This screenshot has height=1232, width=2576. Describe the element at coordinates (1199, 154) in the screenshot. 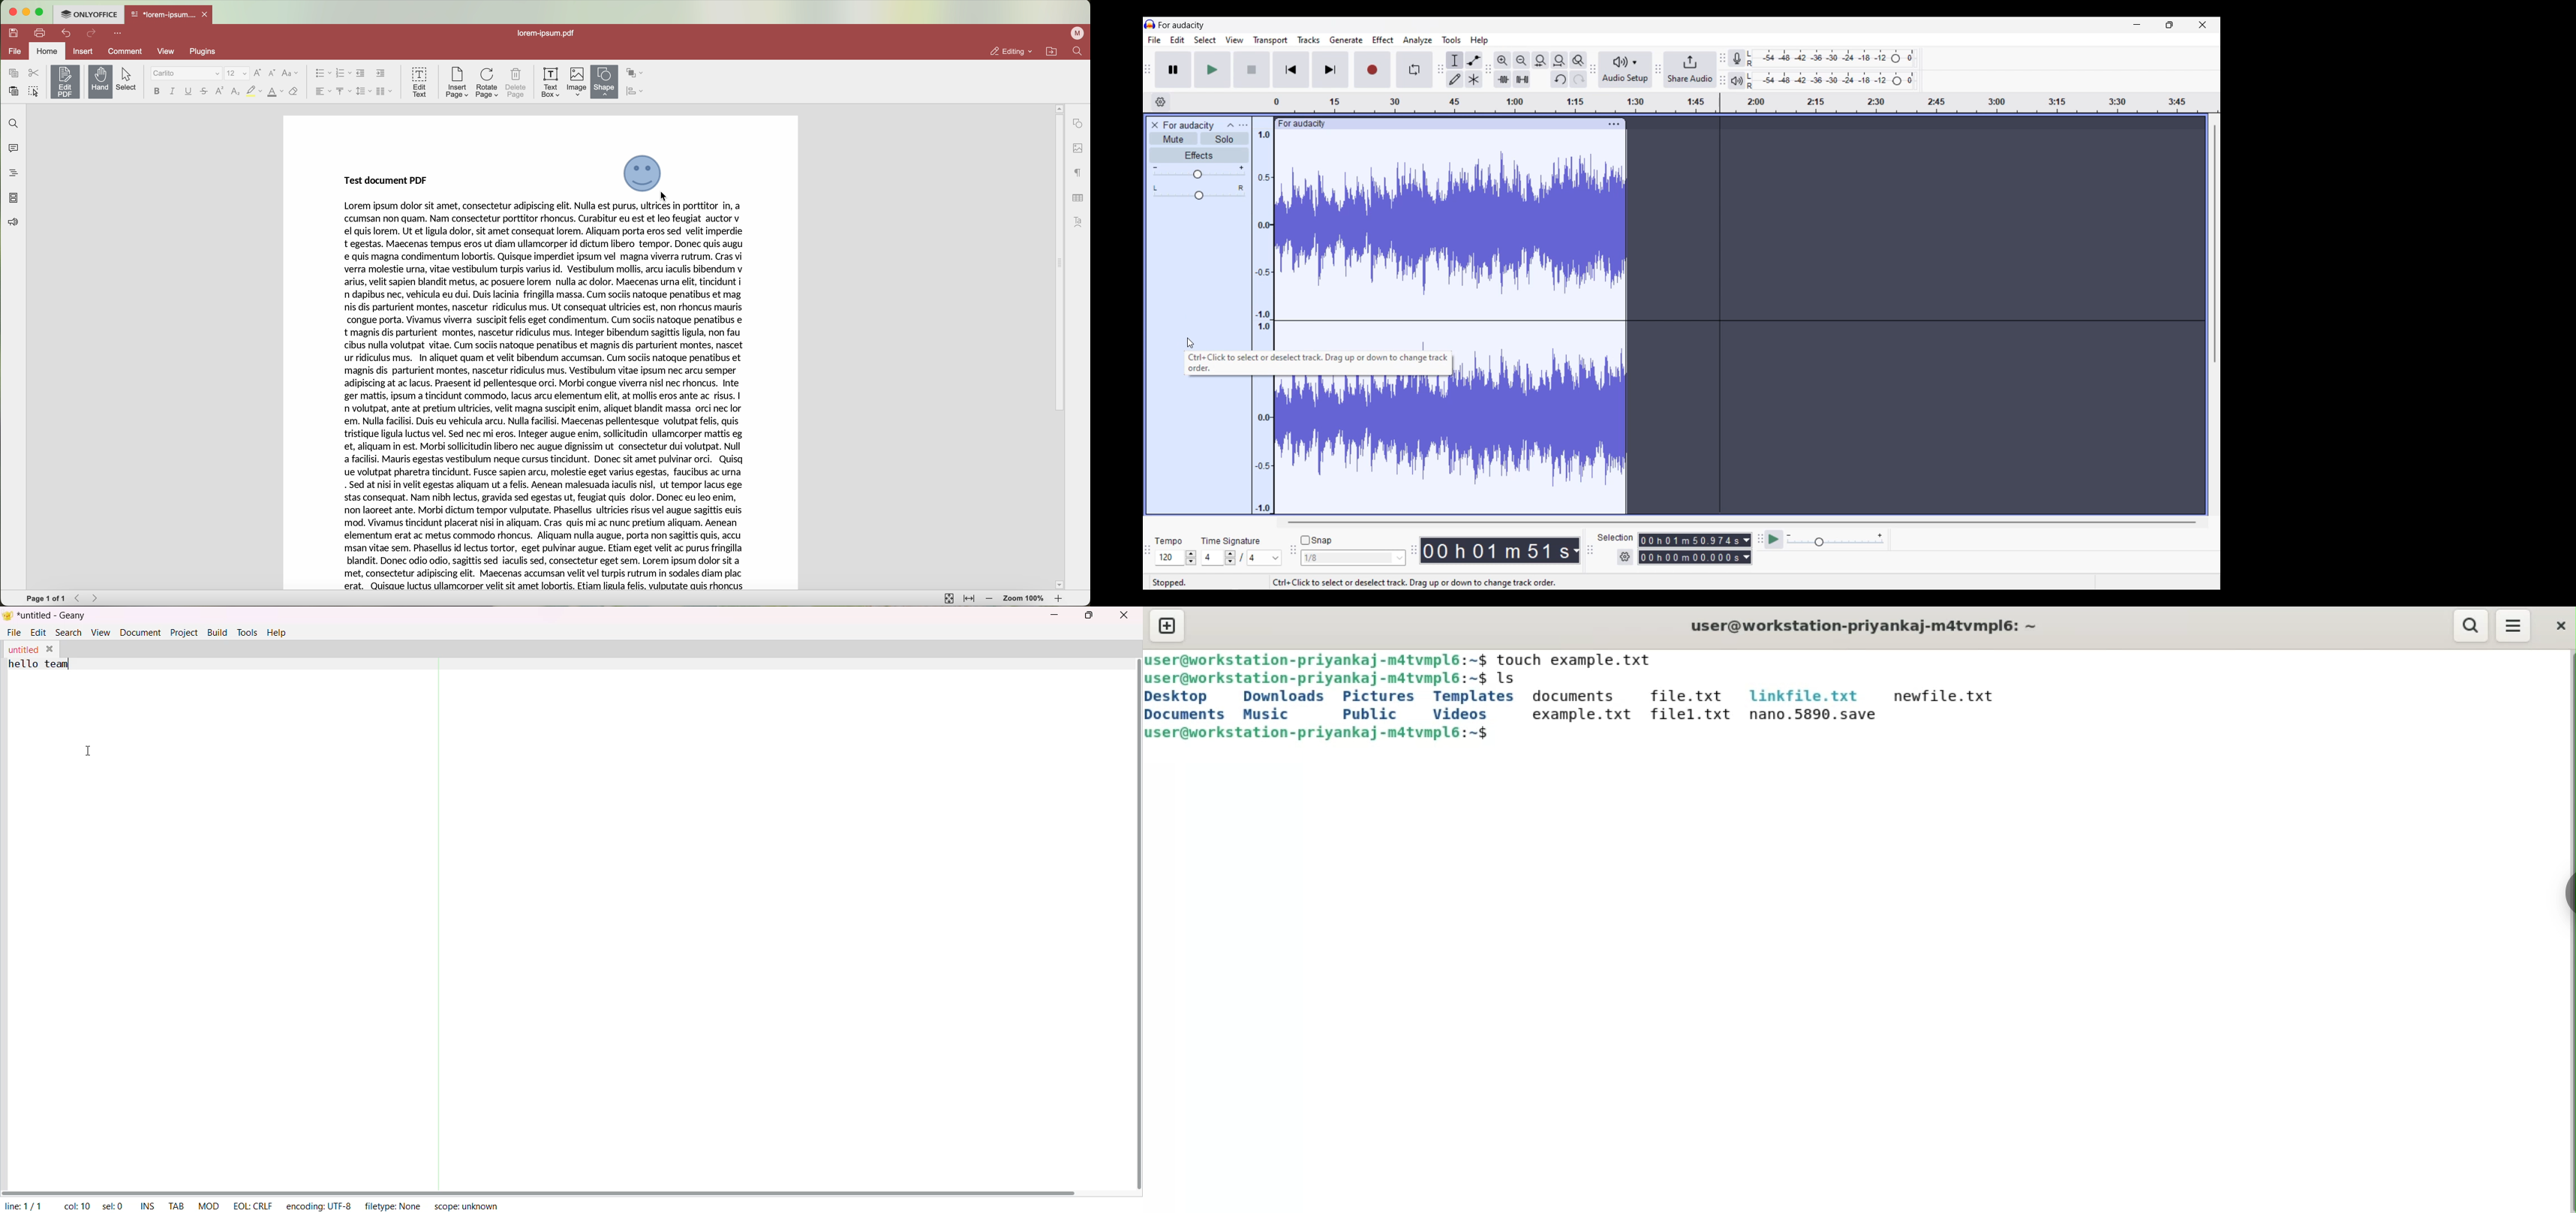

I see `Effects` at that location.